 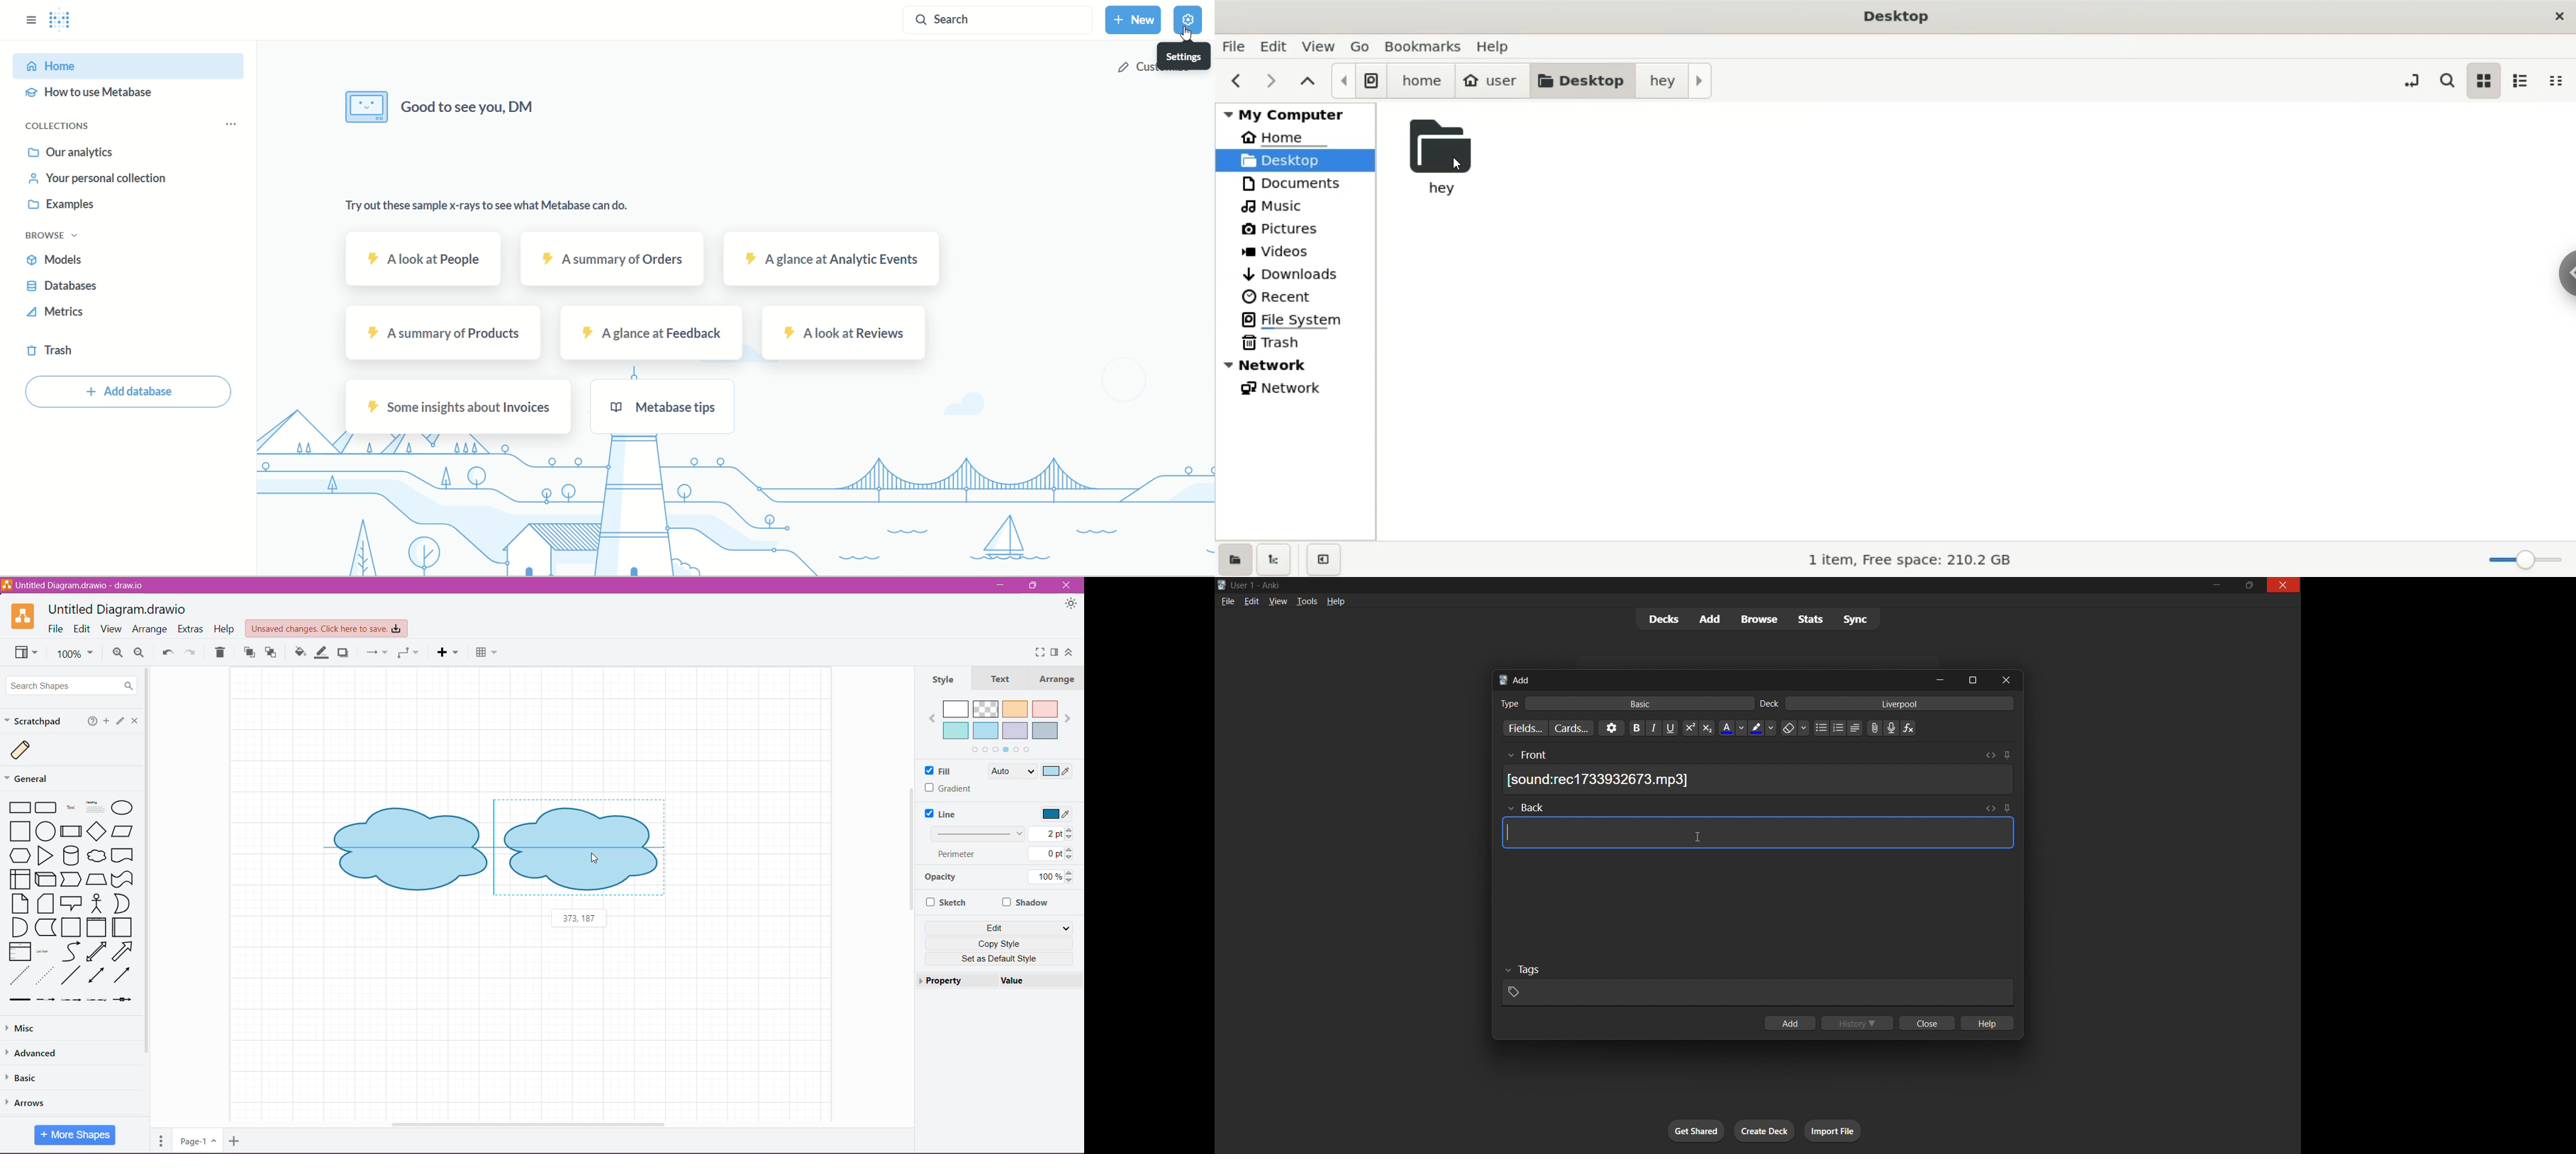 I want to click on sidebar, so click(x=28, y=24).